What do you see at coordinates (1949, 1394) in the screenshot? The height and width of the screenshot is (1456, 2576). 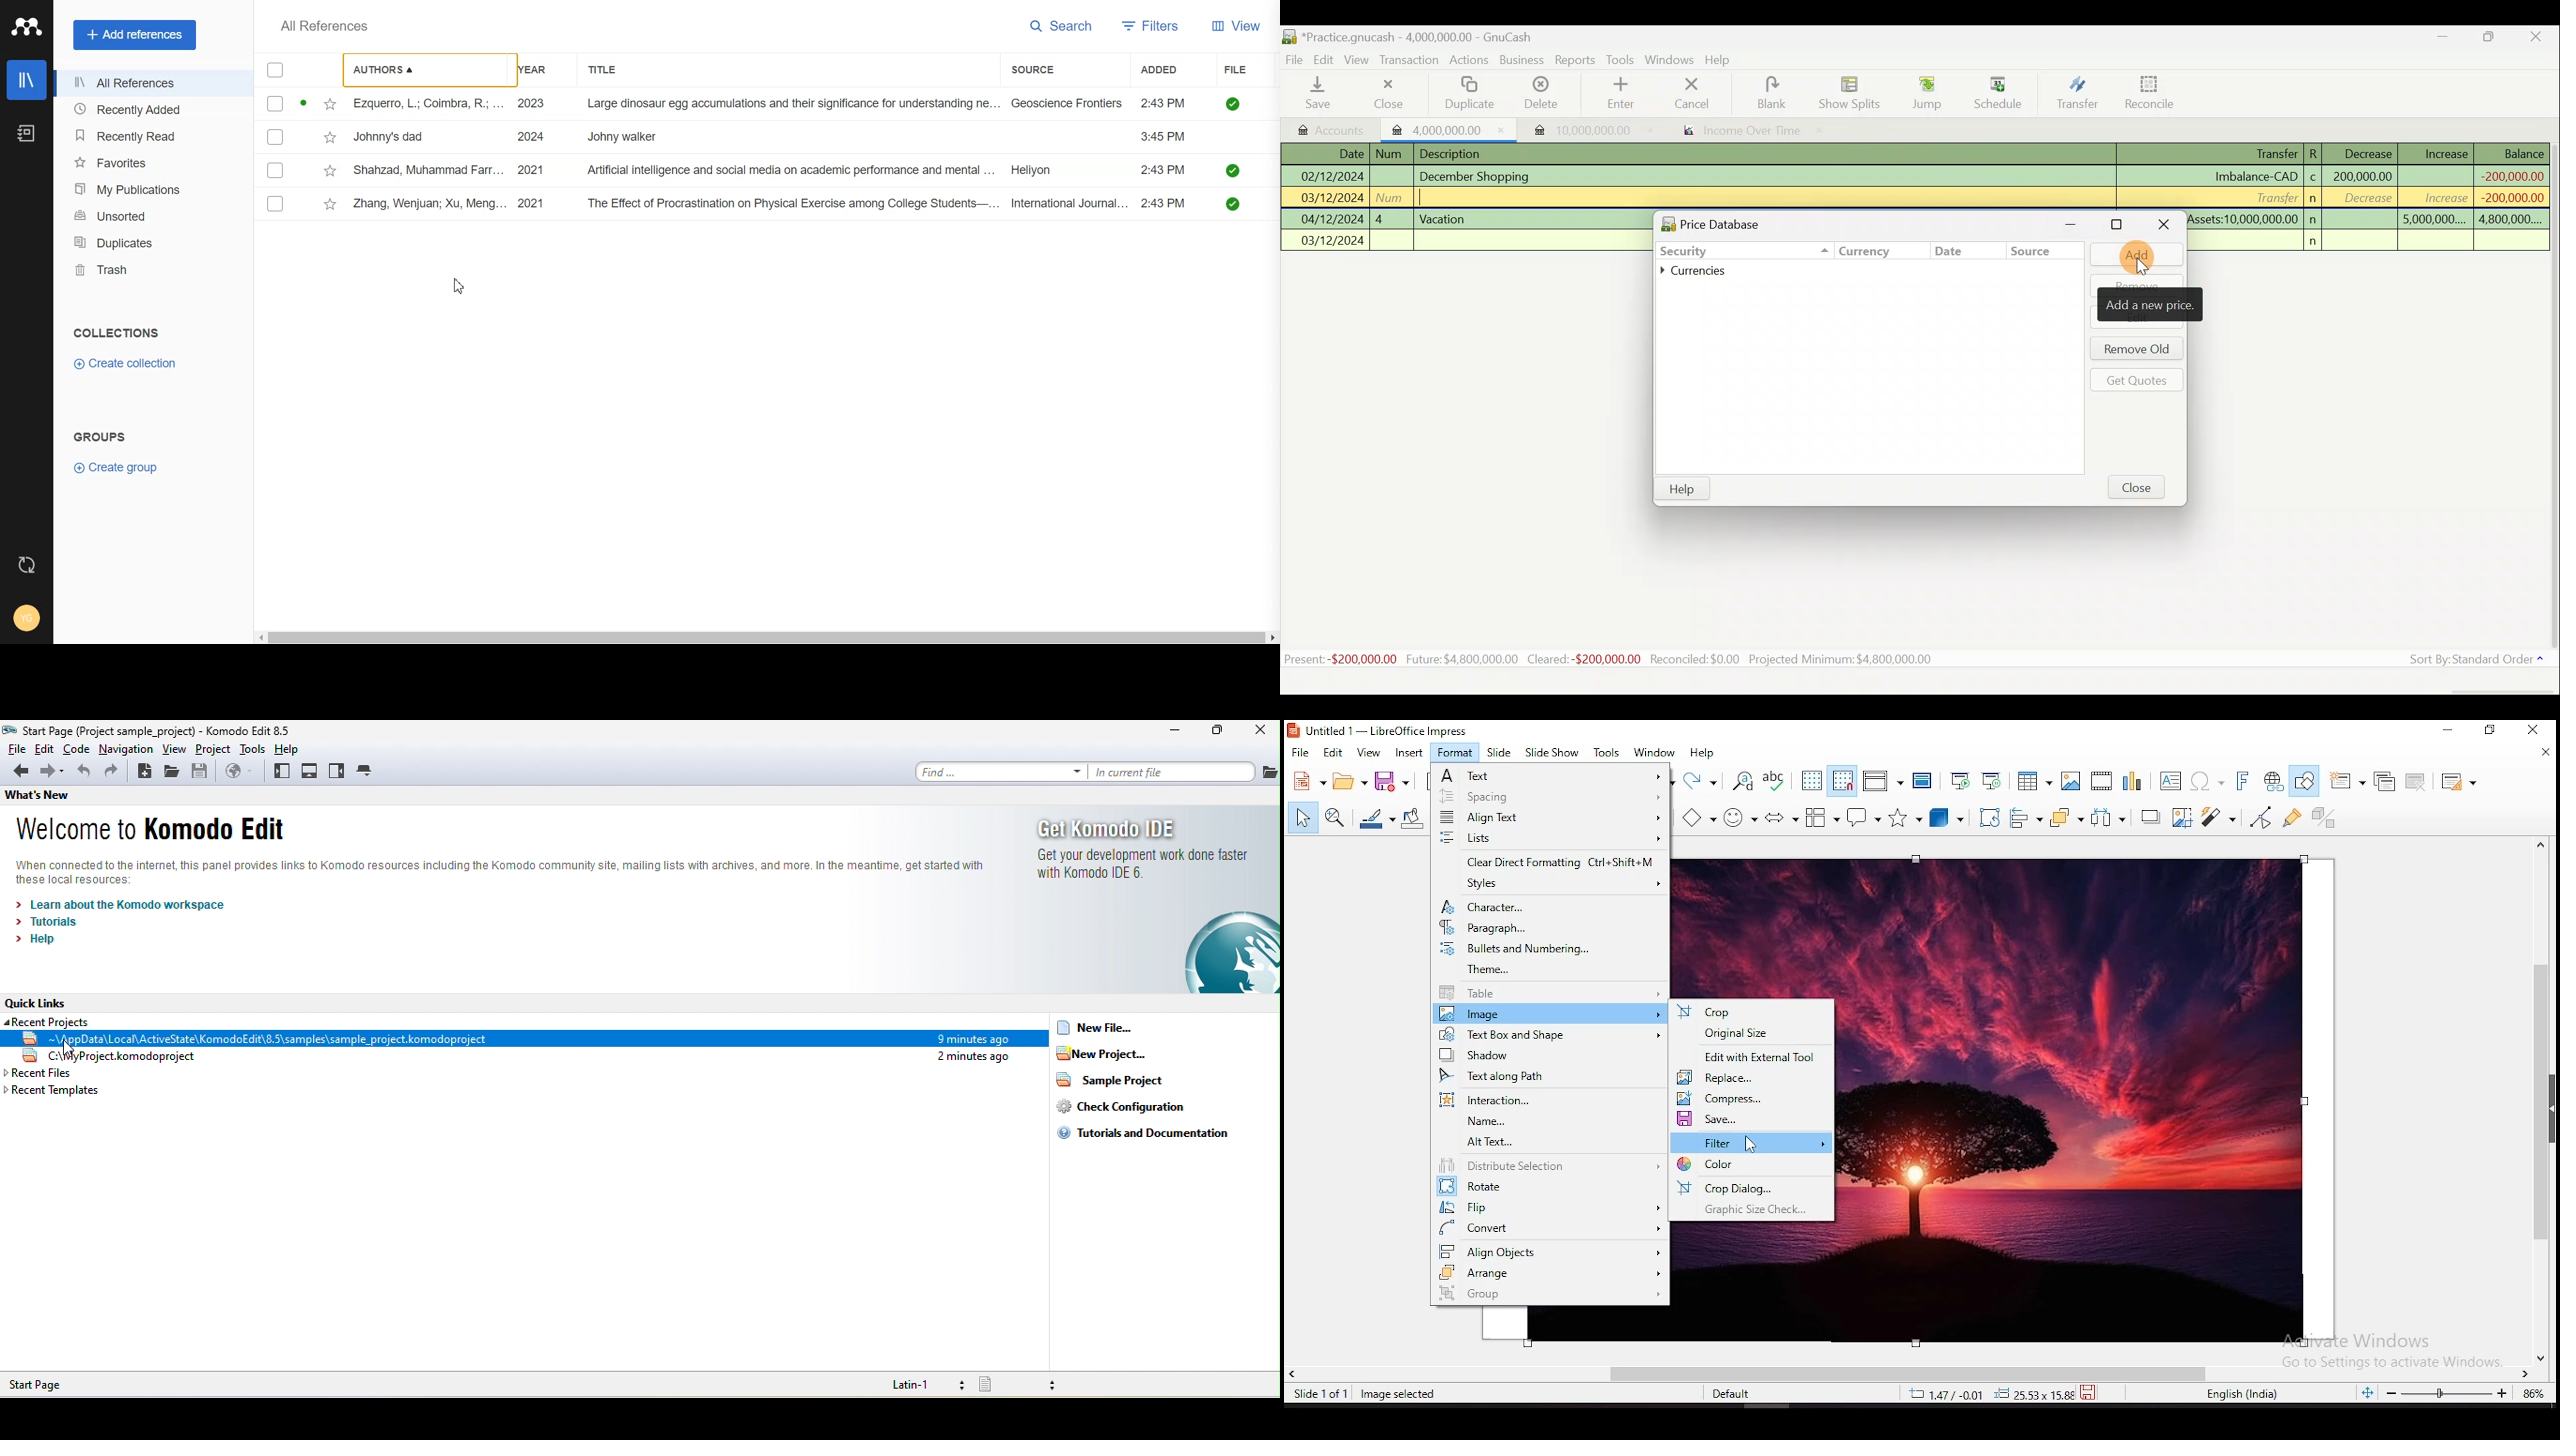 I see `12.40/4.25` at bounding box center [1949, 1394].